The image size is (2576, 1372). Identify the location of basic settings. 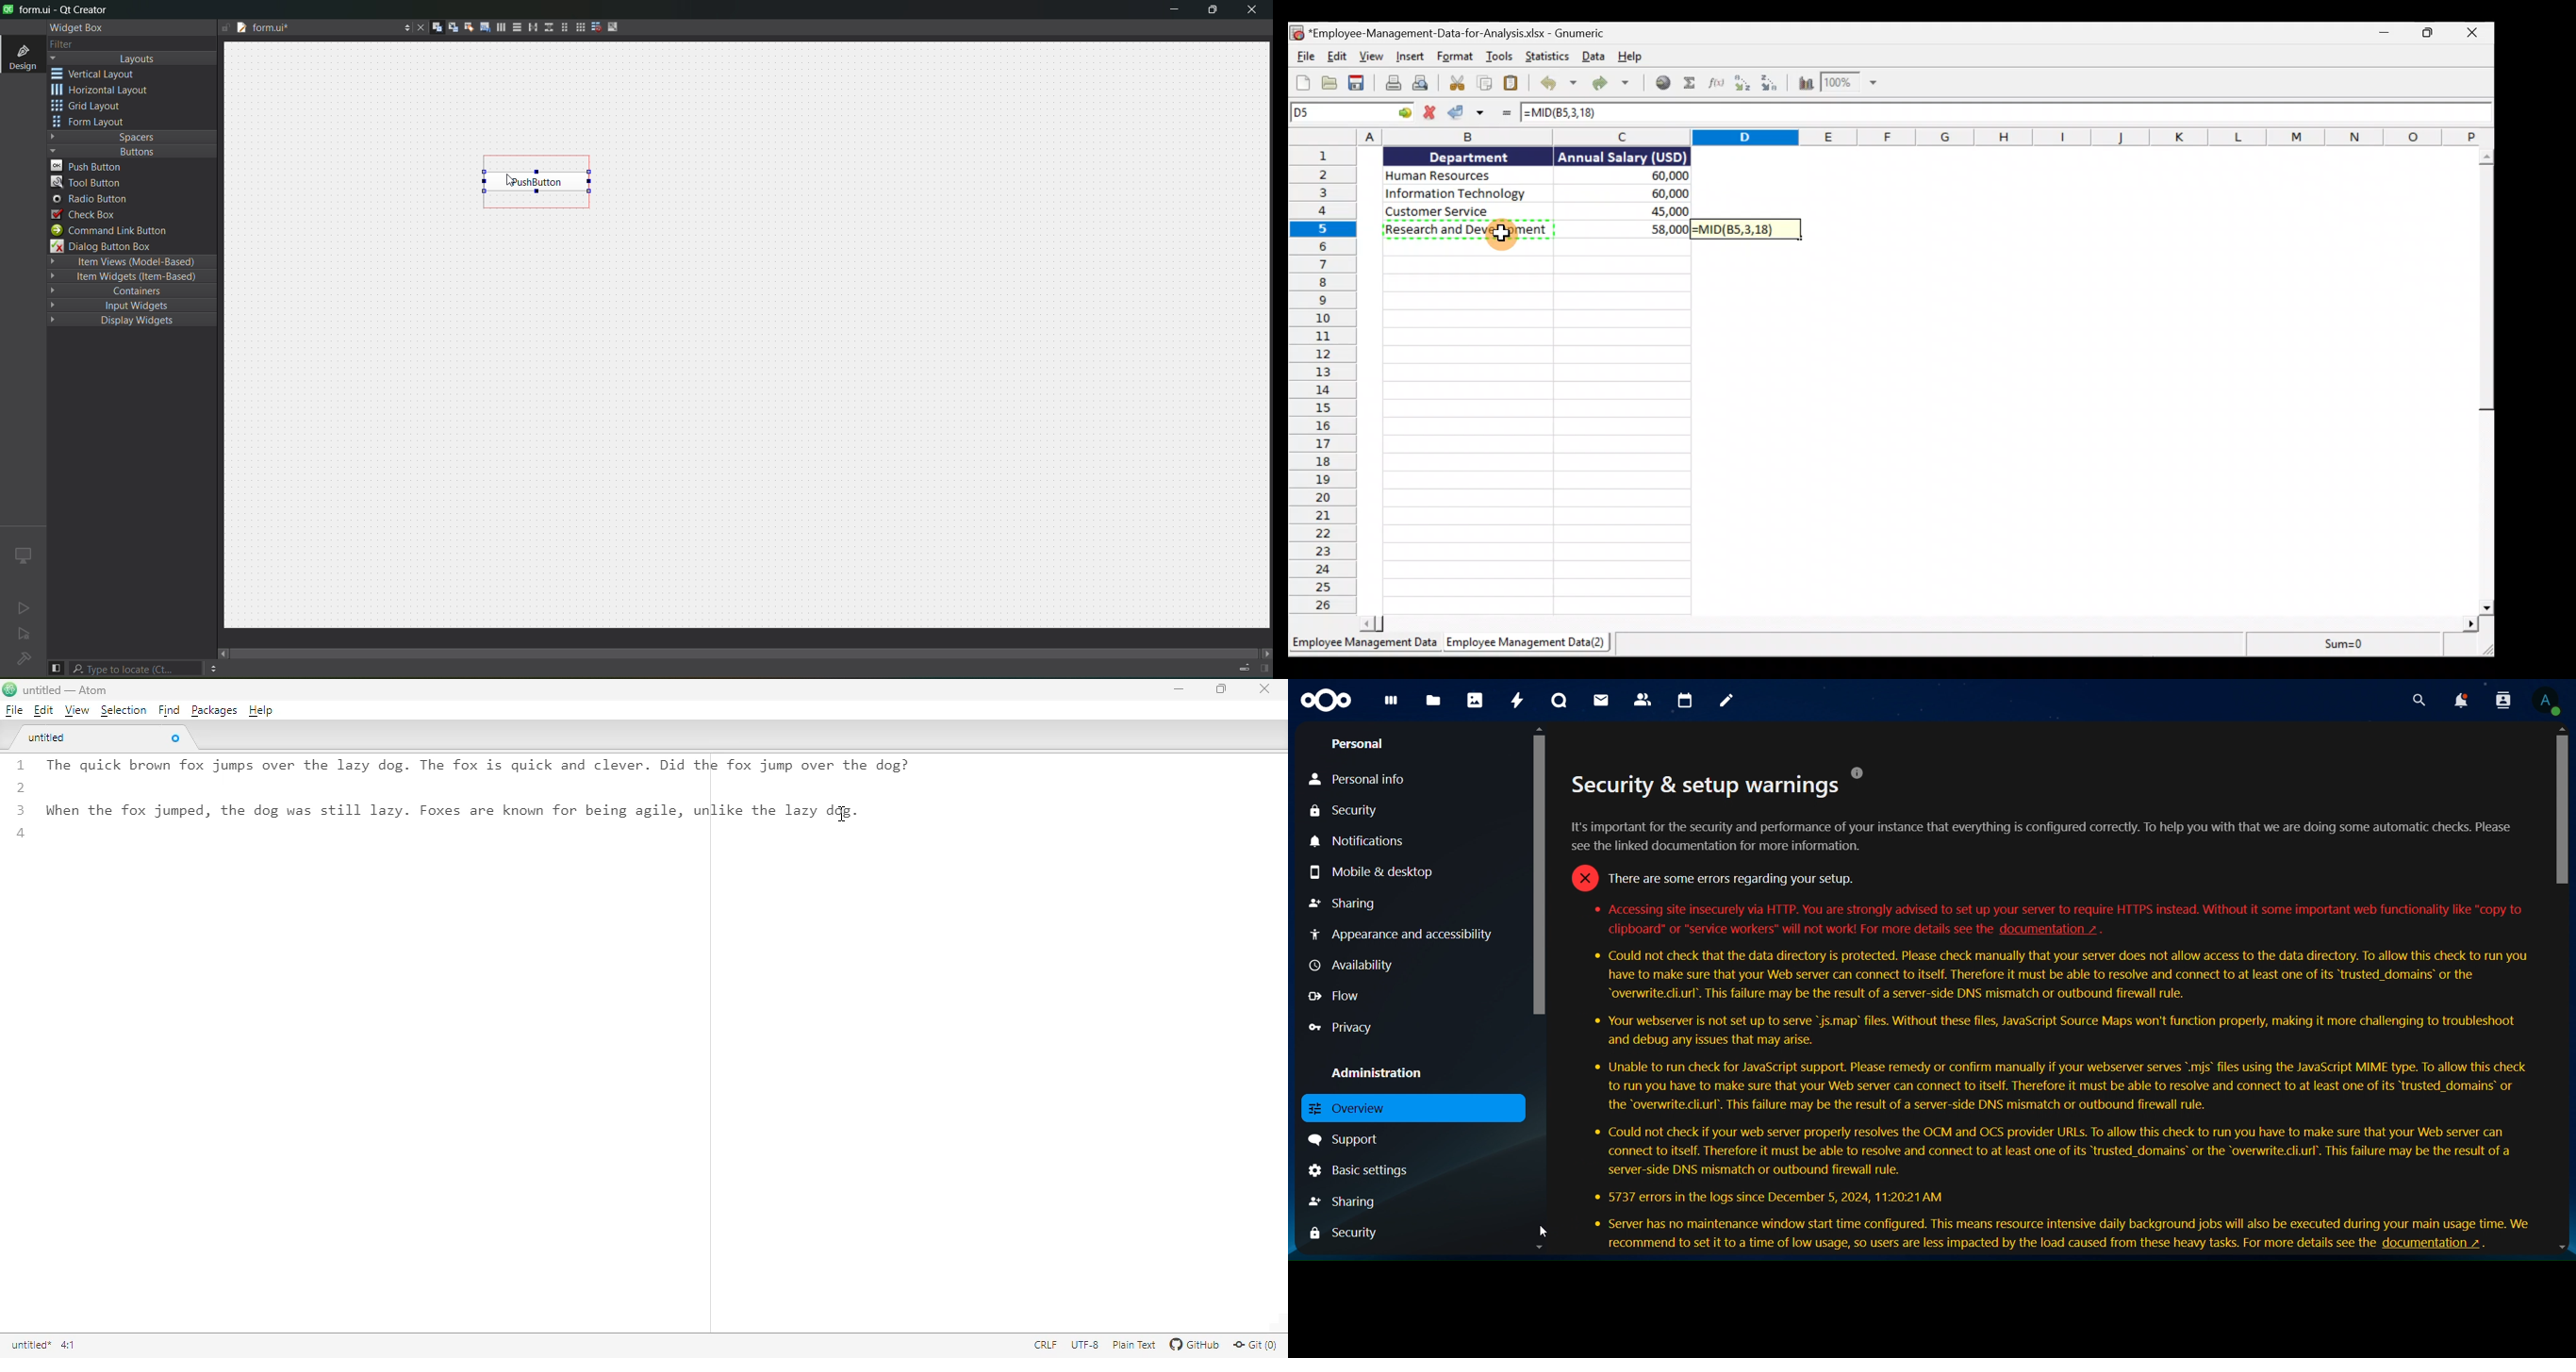
(1356, 1170).